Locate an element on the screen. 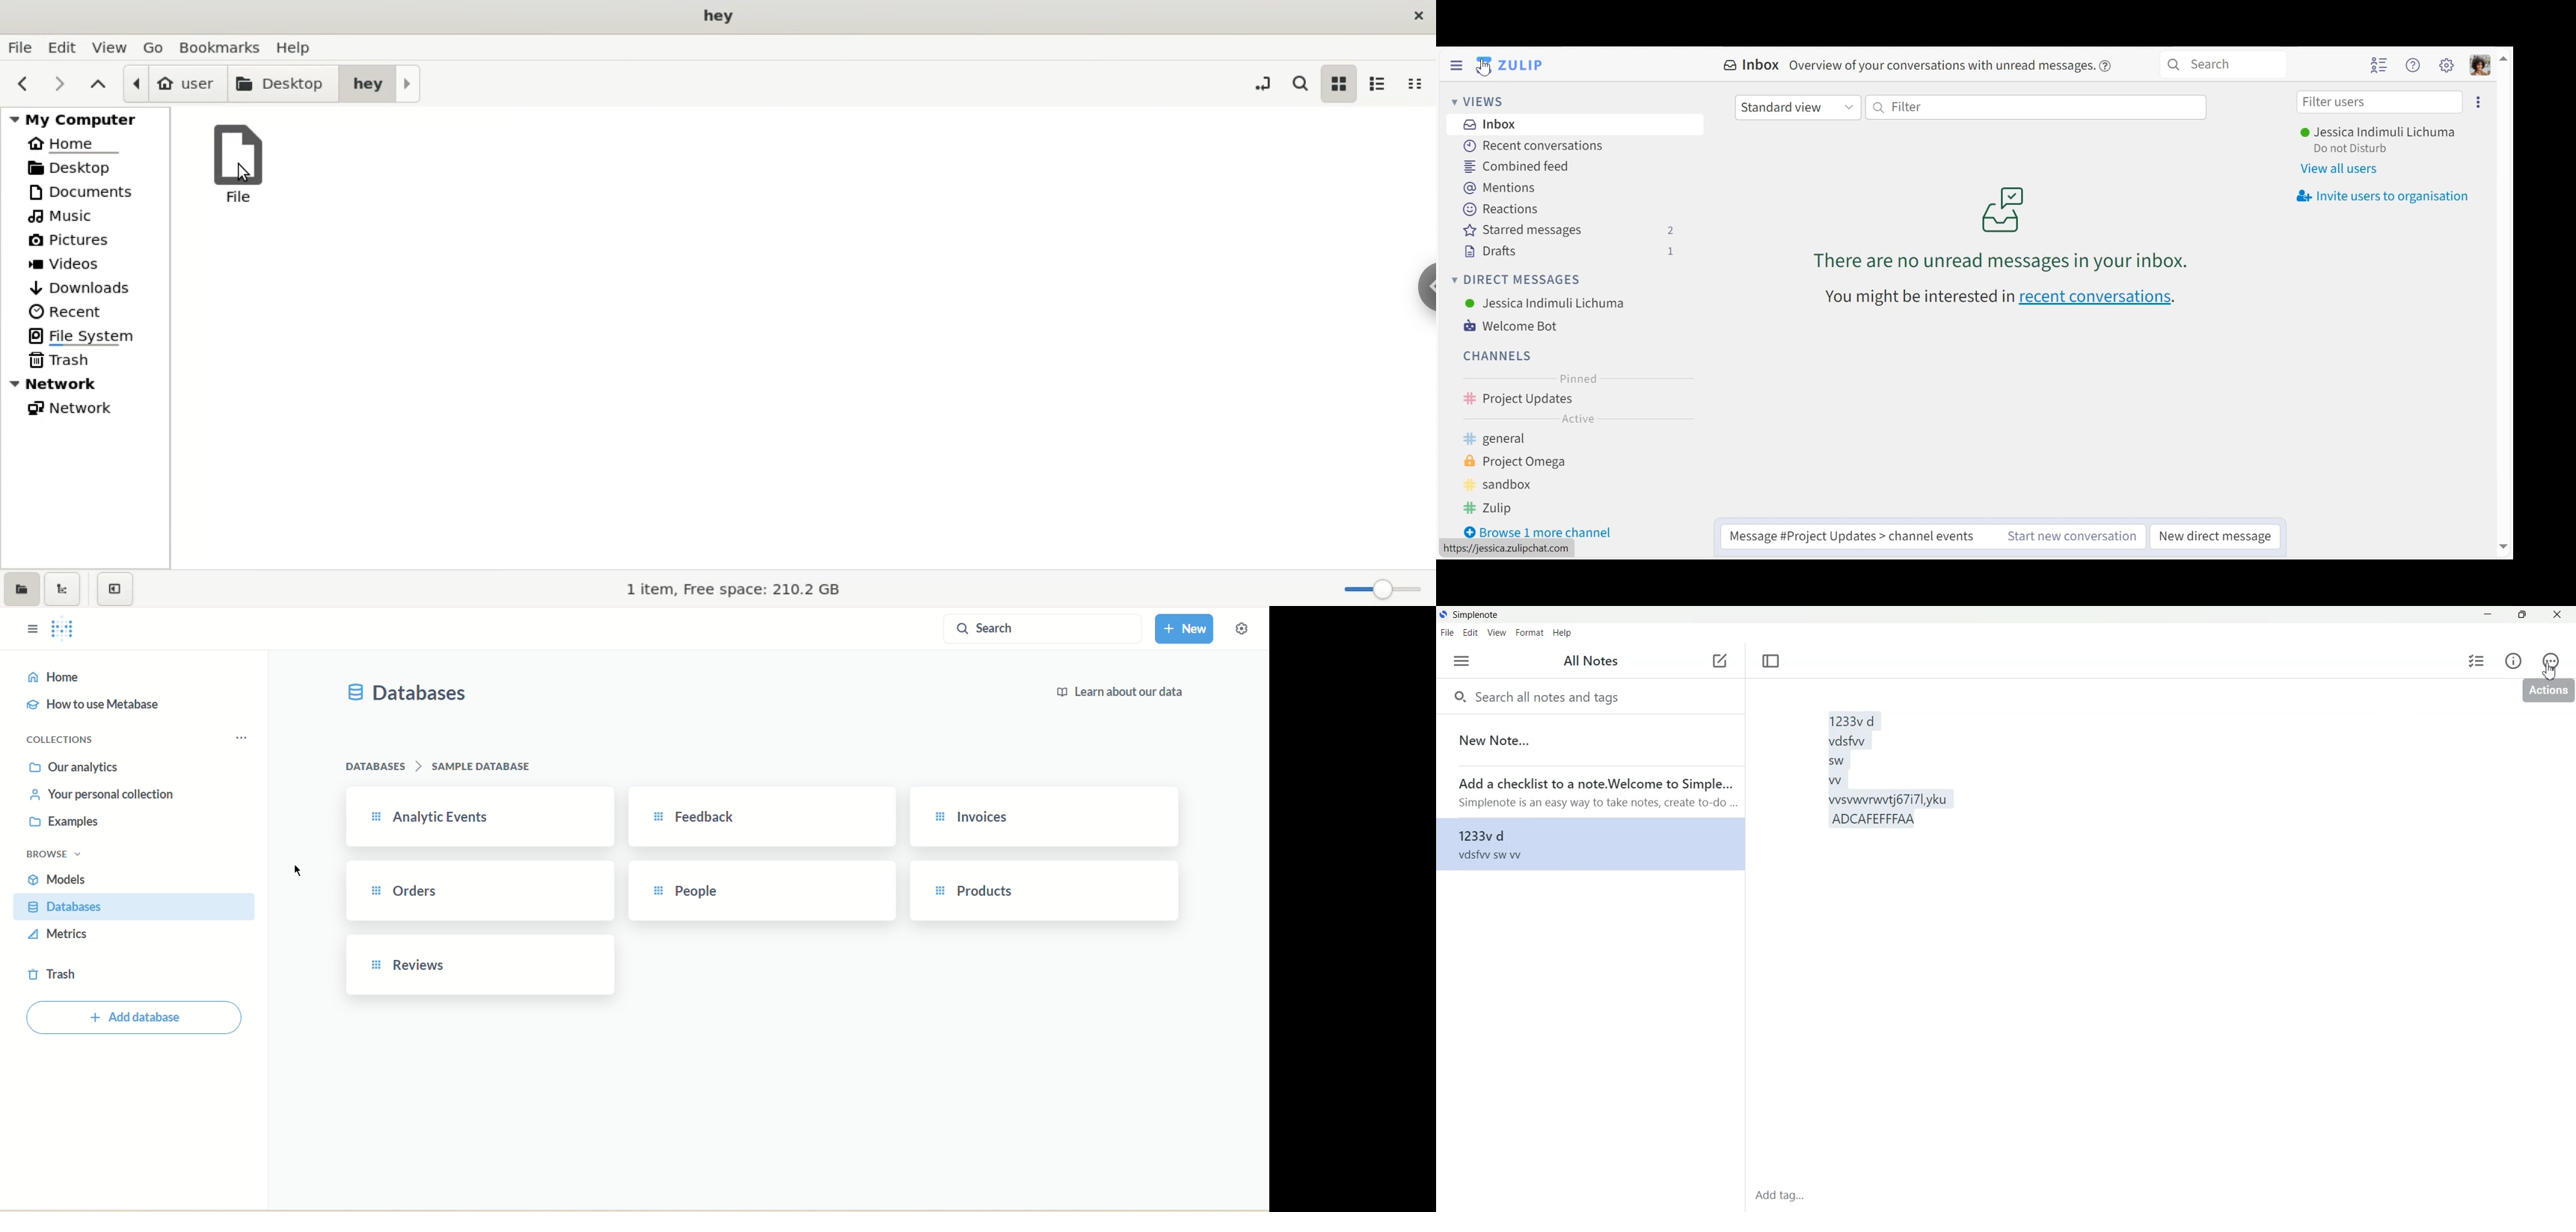 The width and height of the screenshot is (2576, 1232). home is located at coordinates (86, 144).